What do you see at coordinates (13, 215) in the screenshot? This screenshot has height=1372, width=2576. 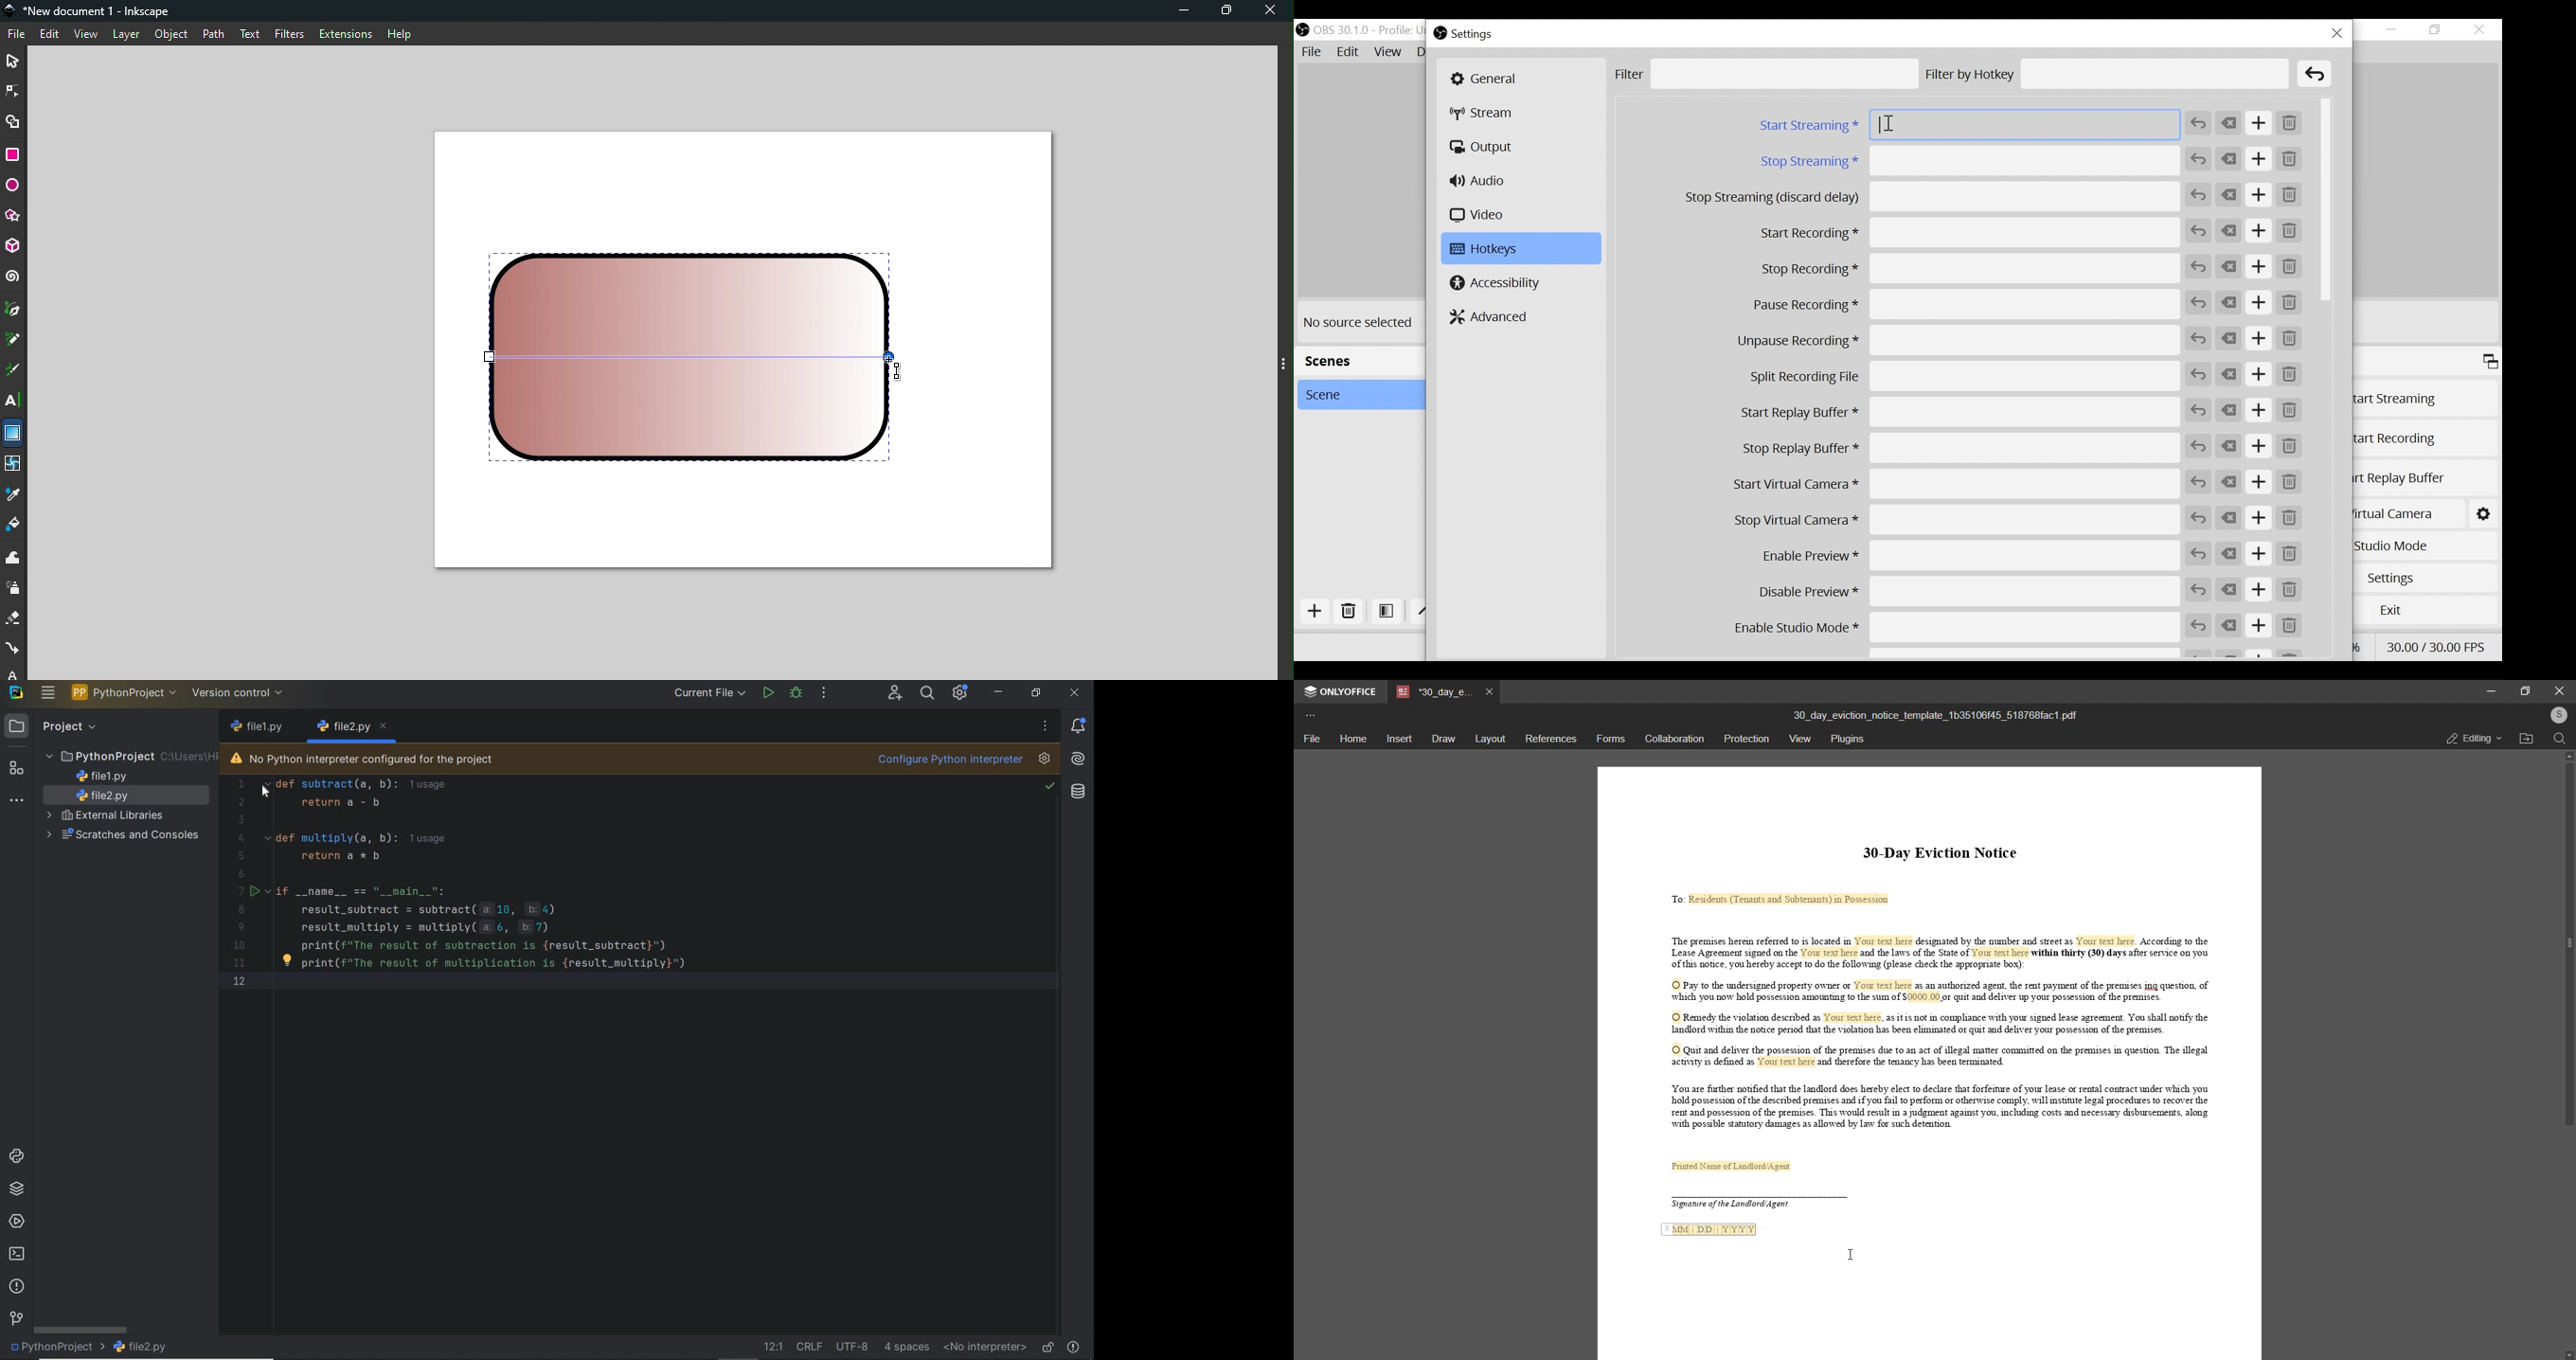 I see `star/polygon tool` at bounding box center [13, 215].